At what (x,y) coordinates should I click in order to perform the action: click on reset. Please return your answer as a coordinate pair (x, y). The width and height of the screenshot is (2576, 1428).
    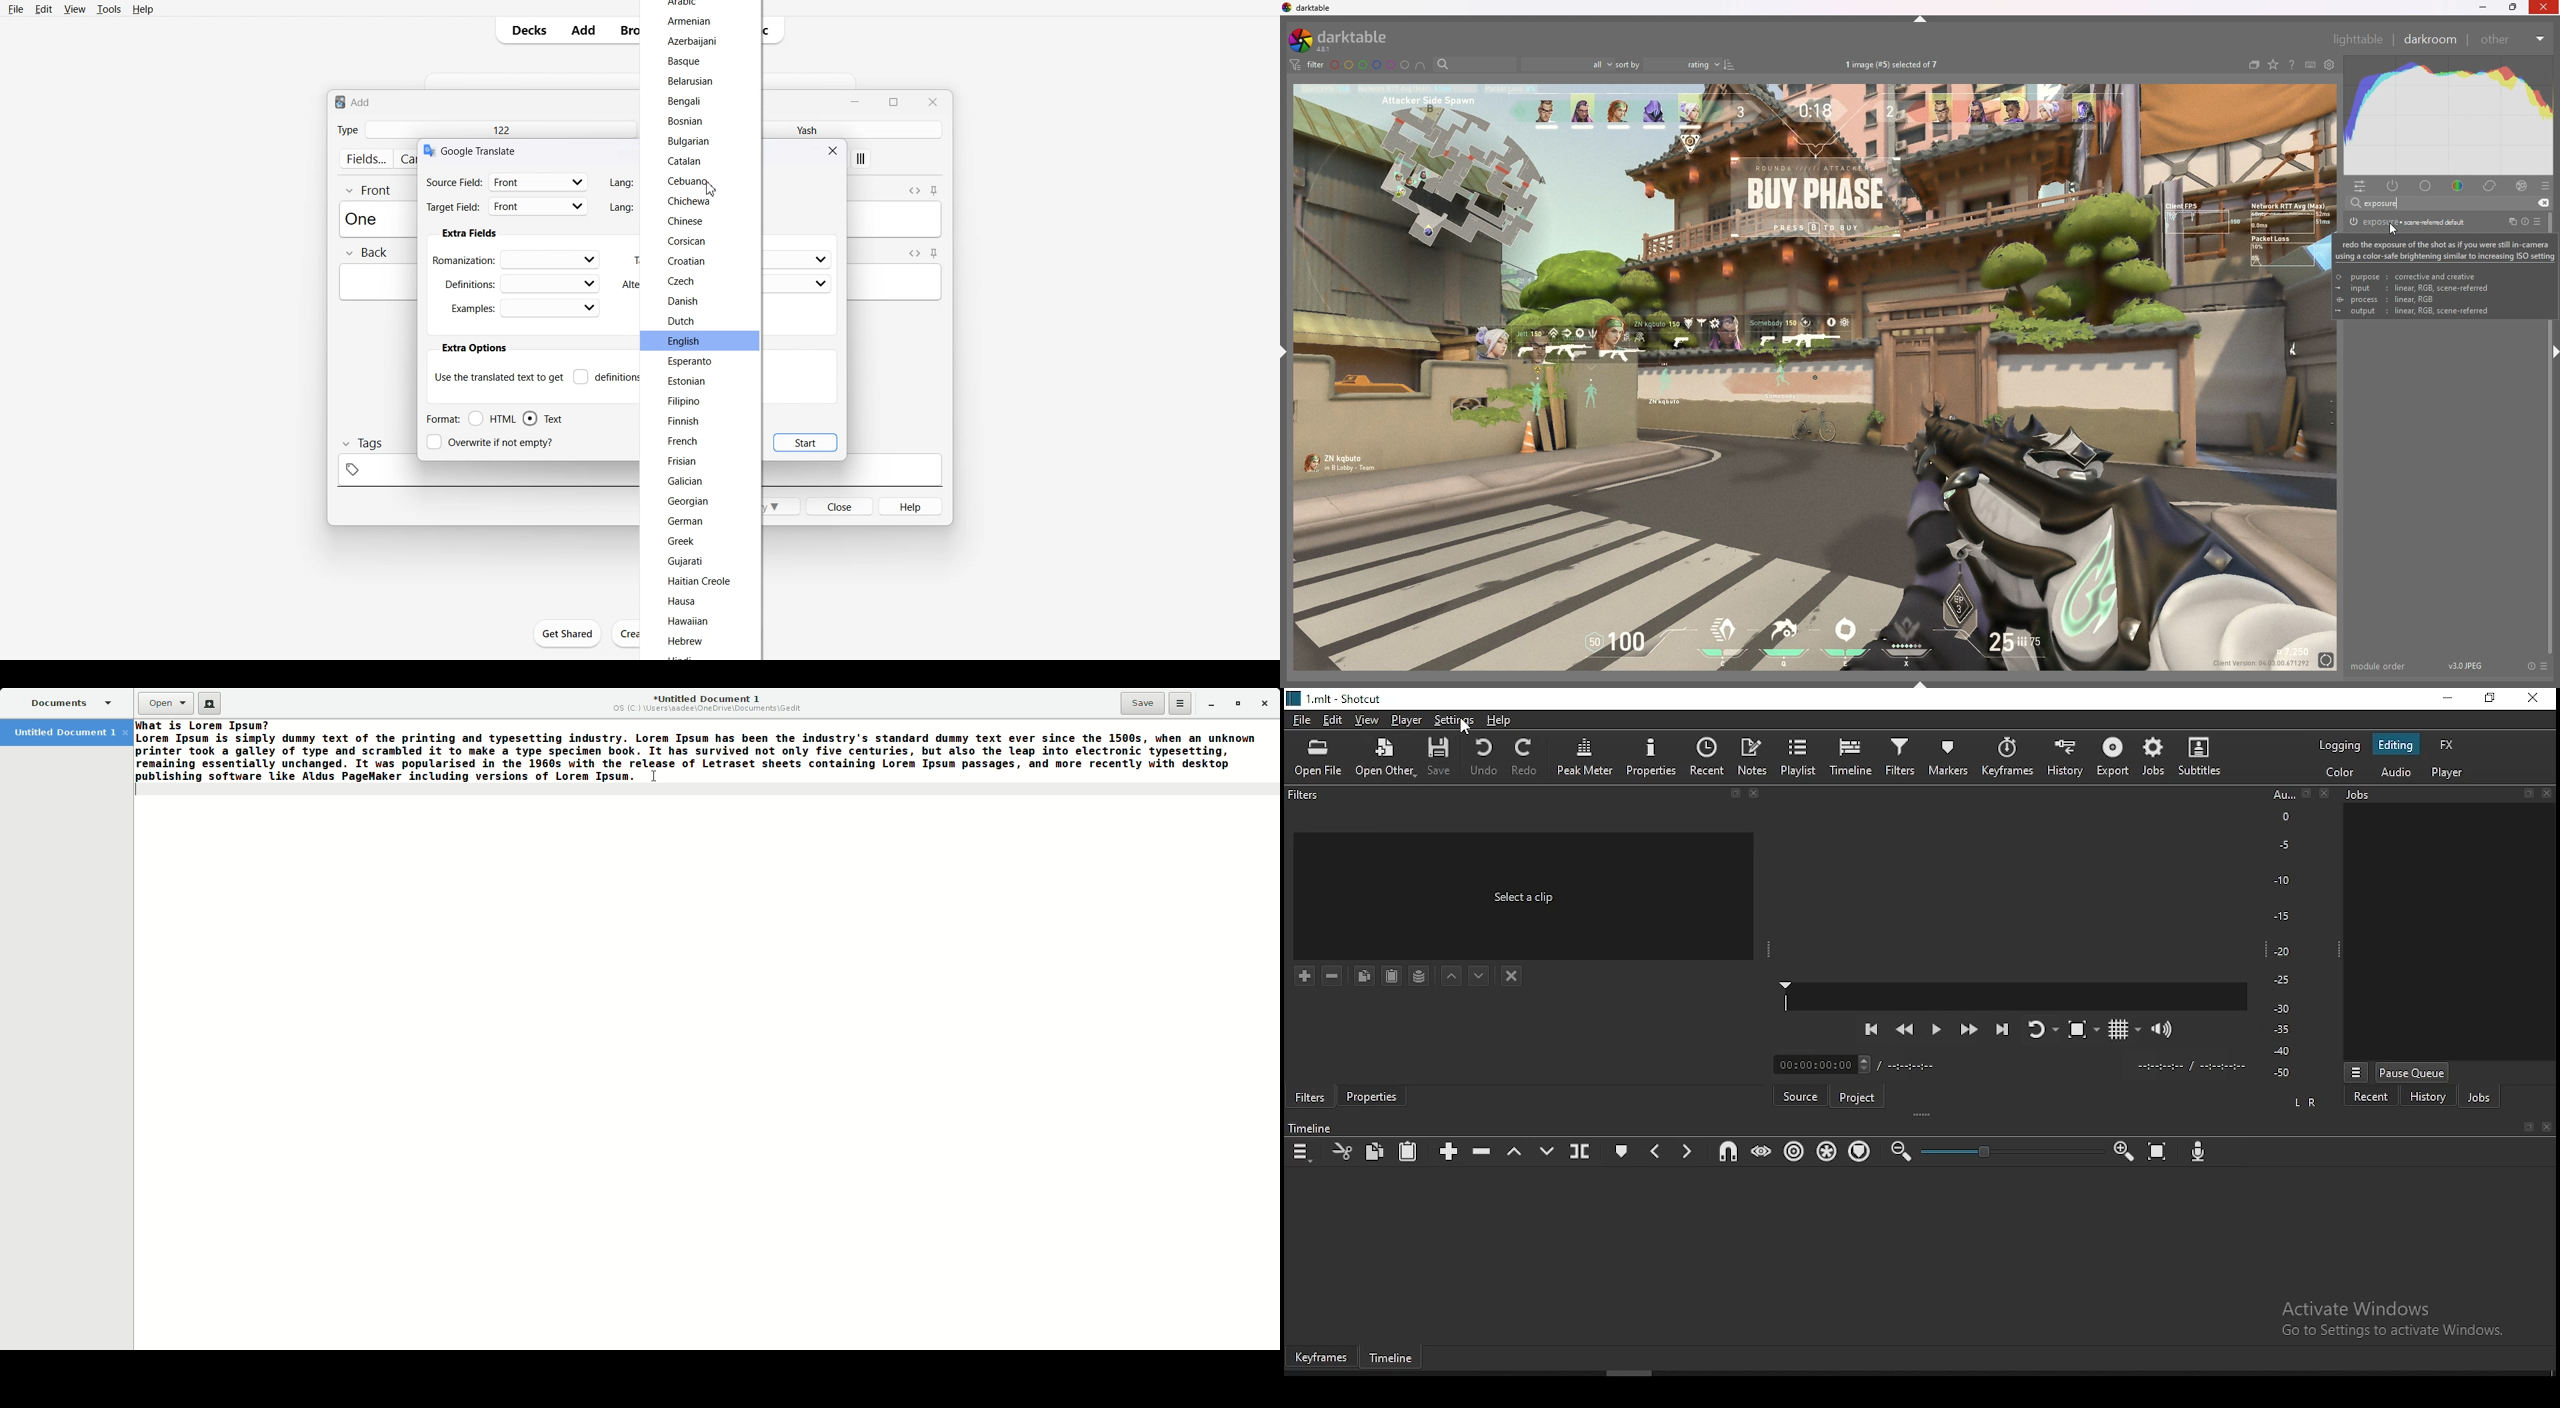
    Looking at the image, I should click on (2525, 221).